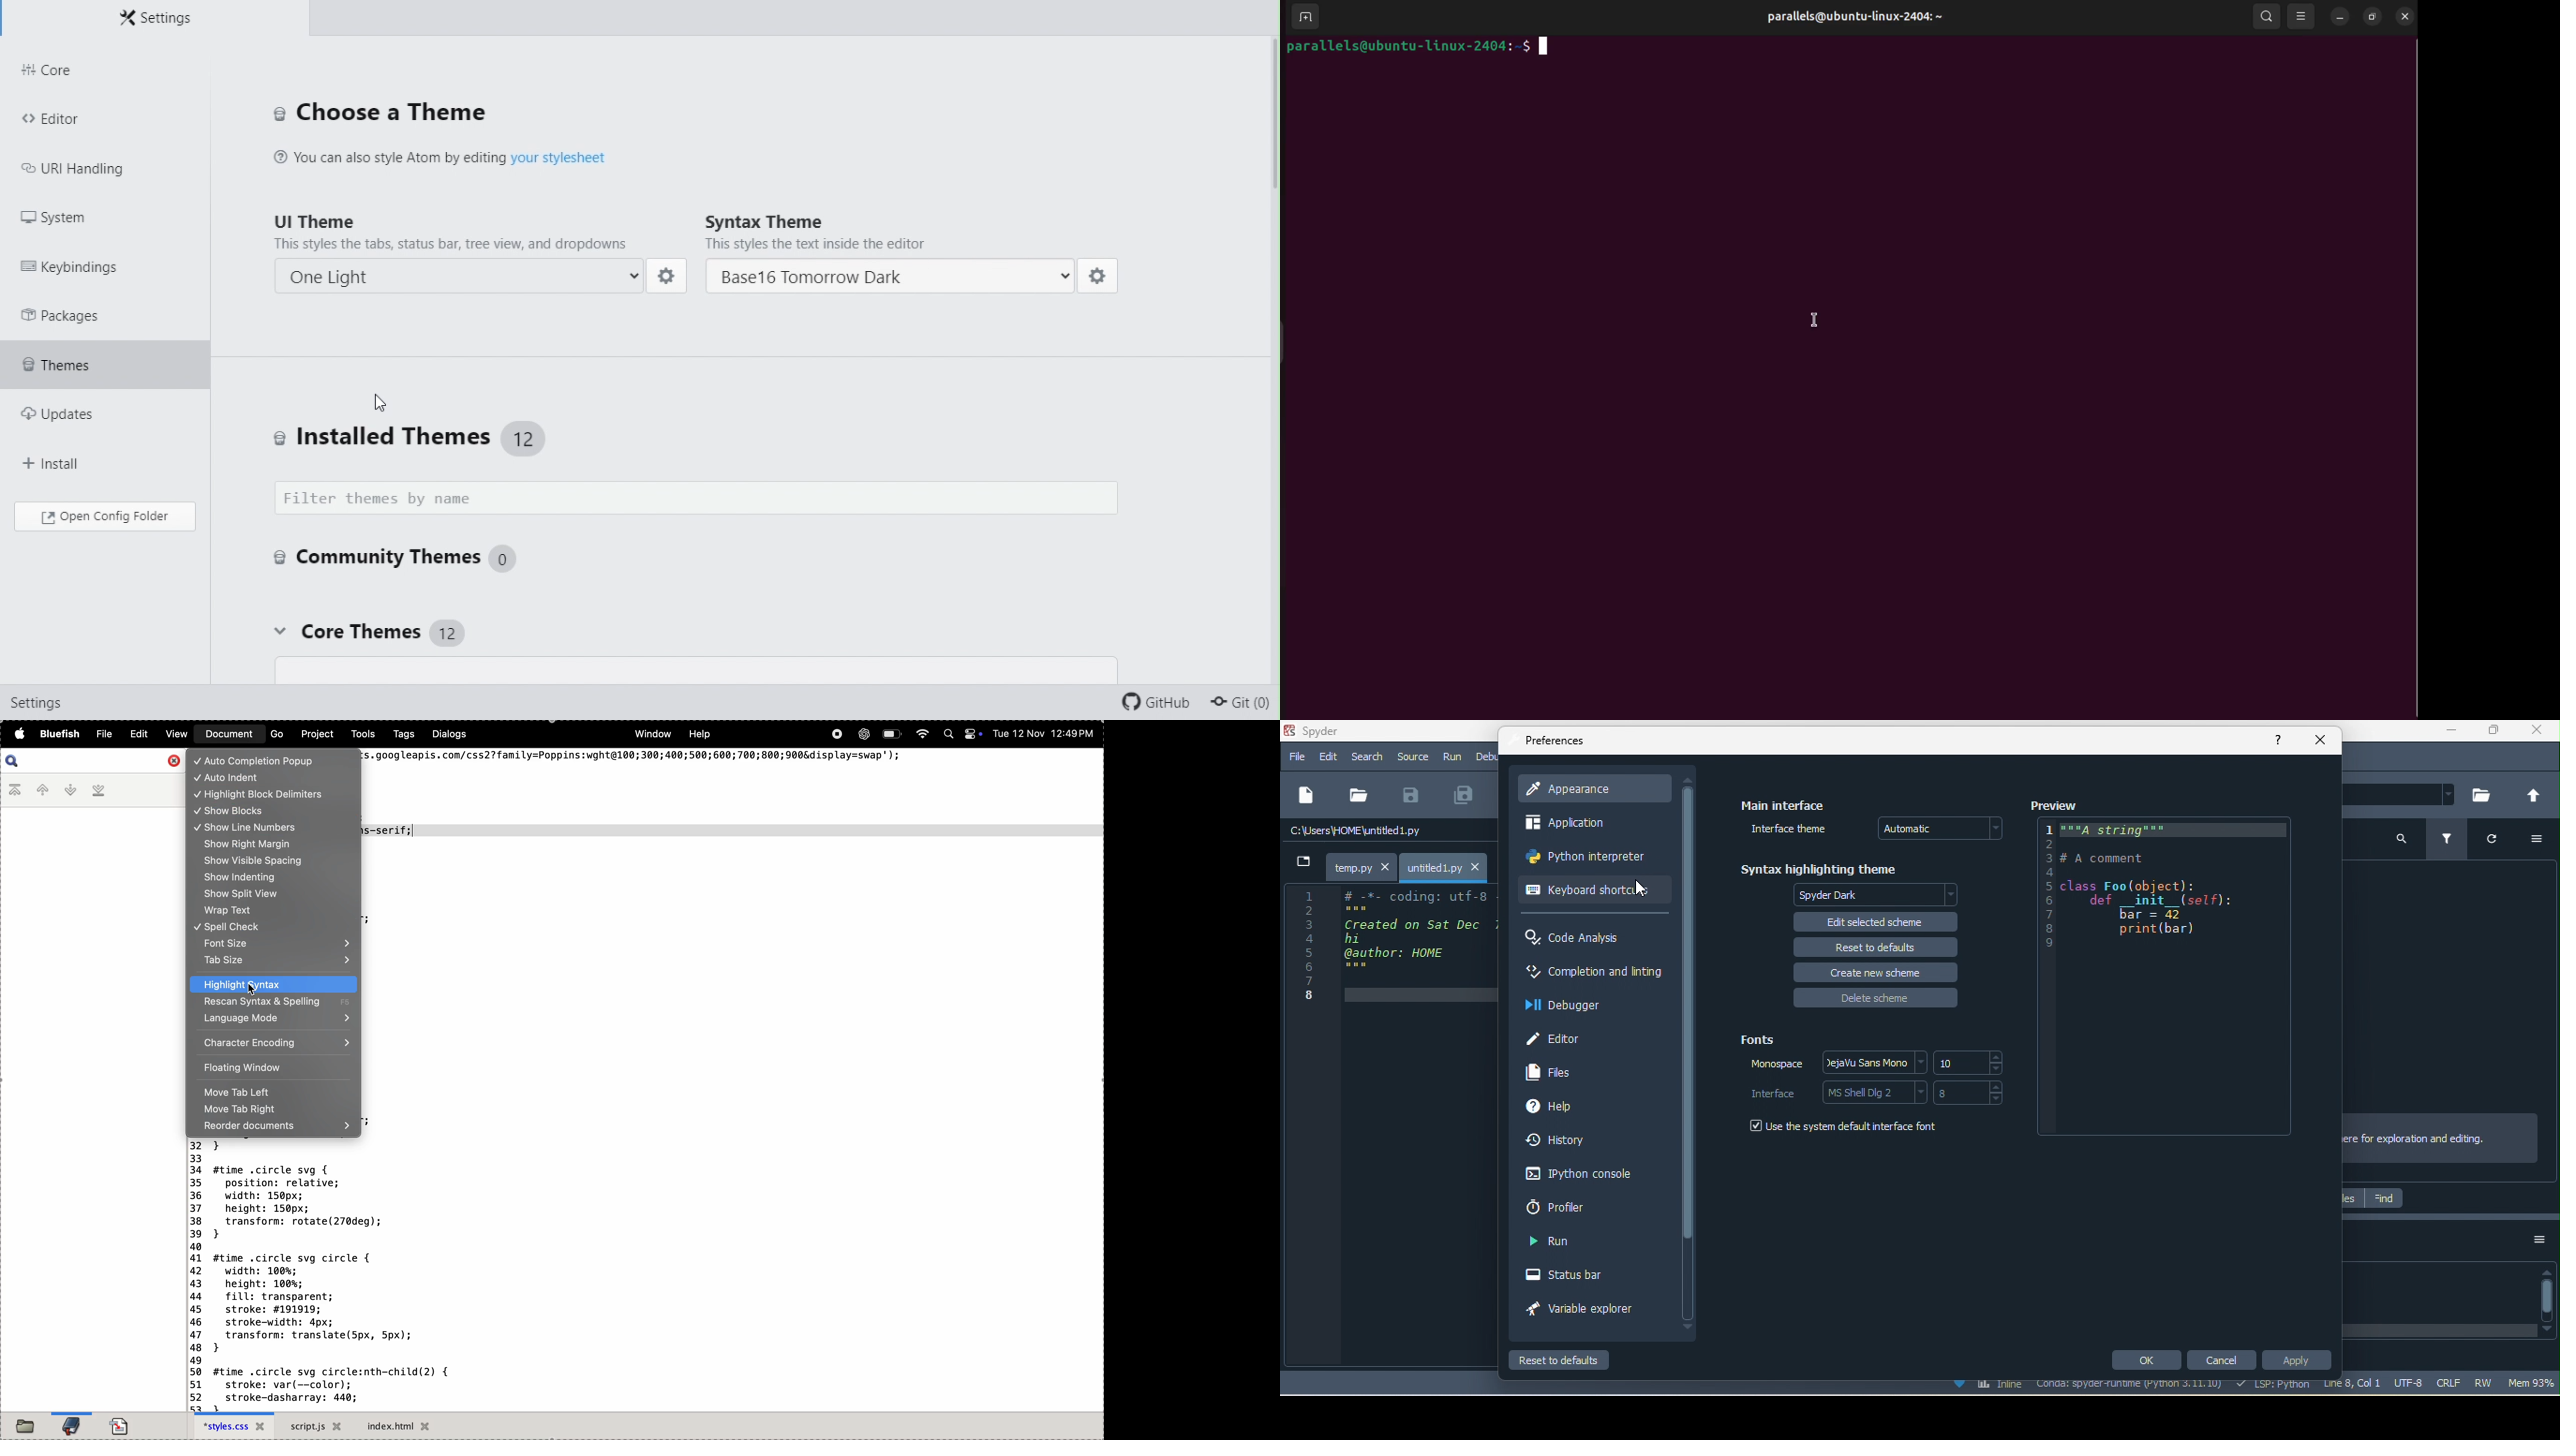  I want to click on debug, so click(1487, 756).